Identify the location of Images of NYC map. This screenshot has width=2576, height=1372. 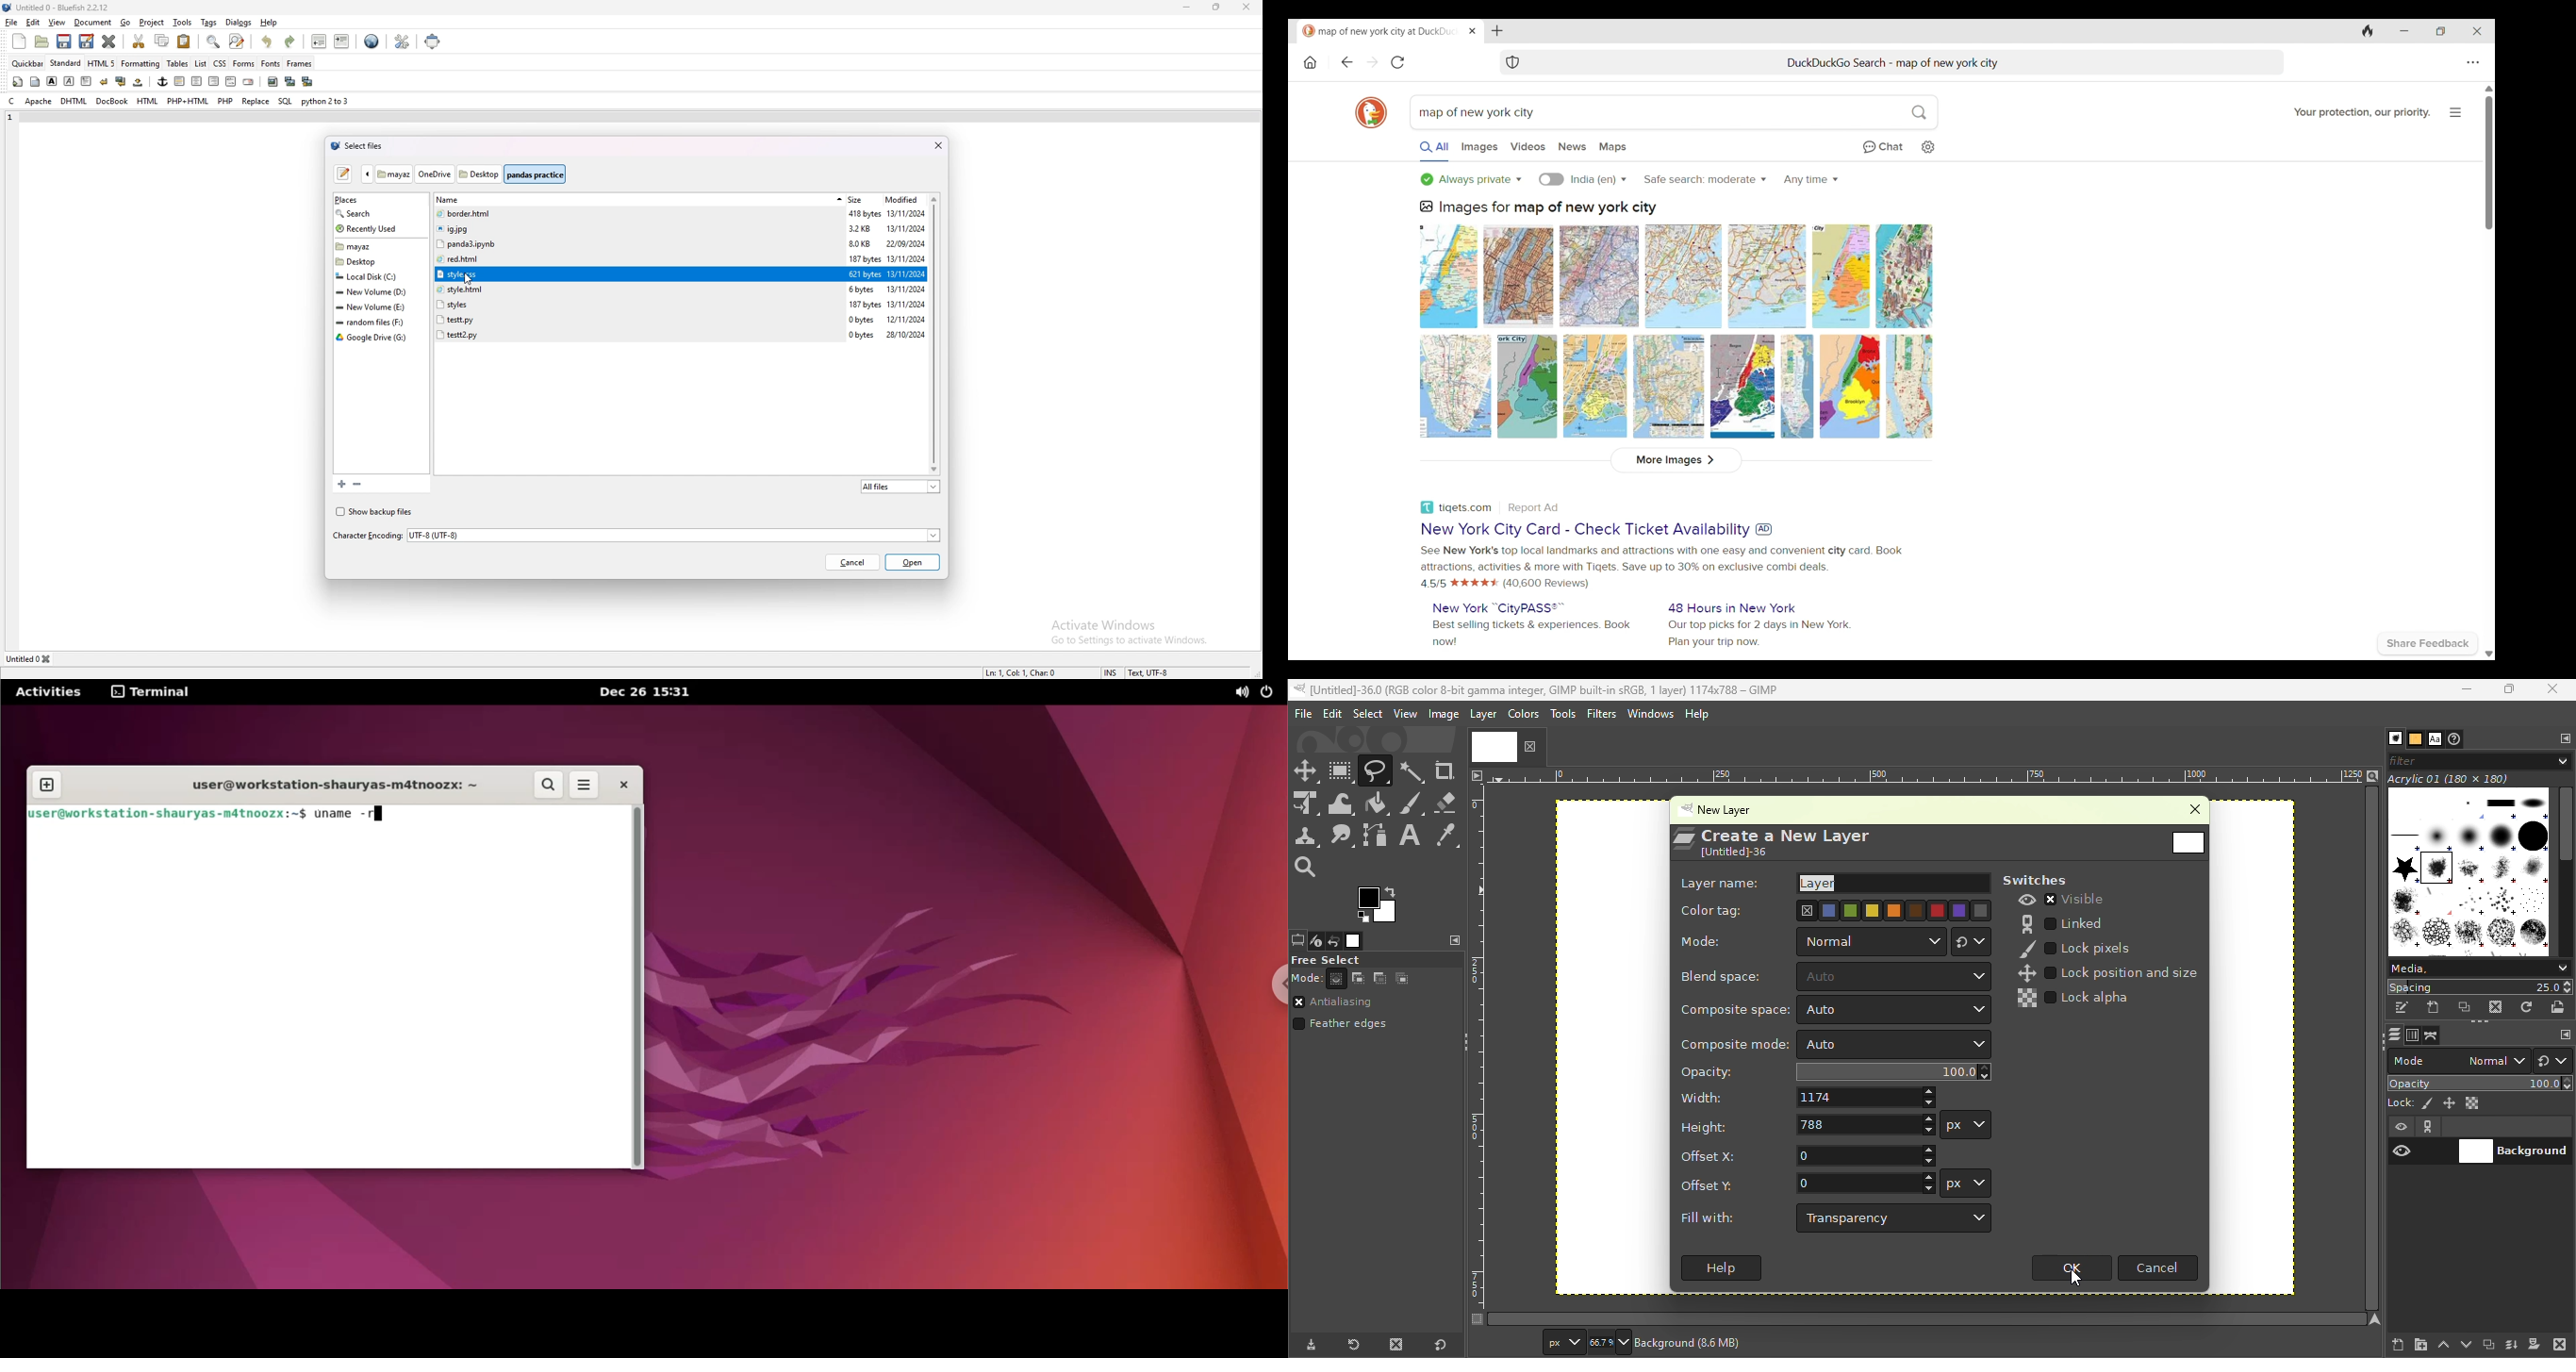
(1676, 331).